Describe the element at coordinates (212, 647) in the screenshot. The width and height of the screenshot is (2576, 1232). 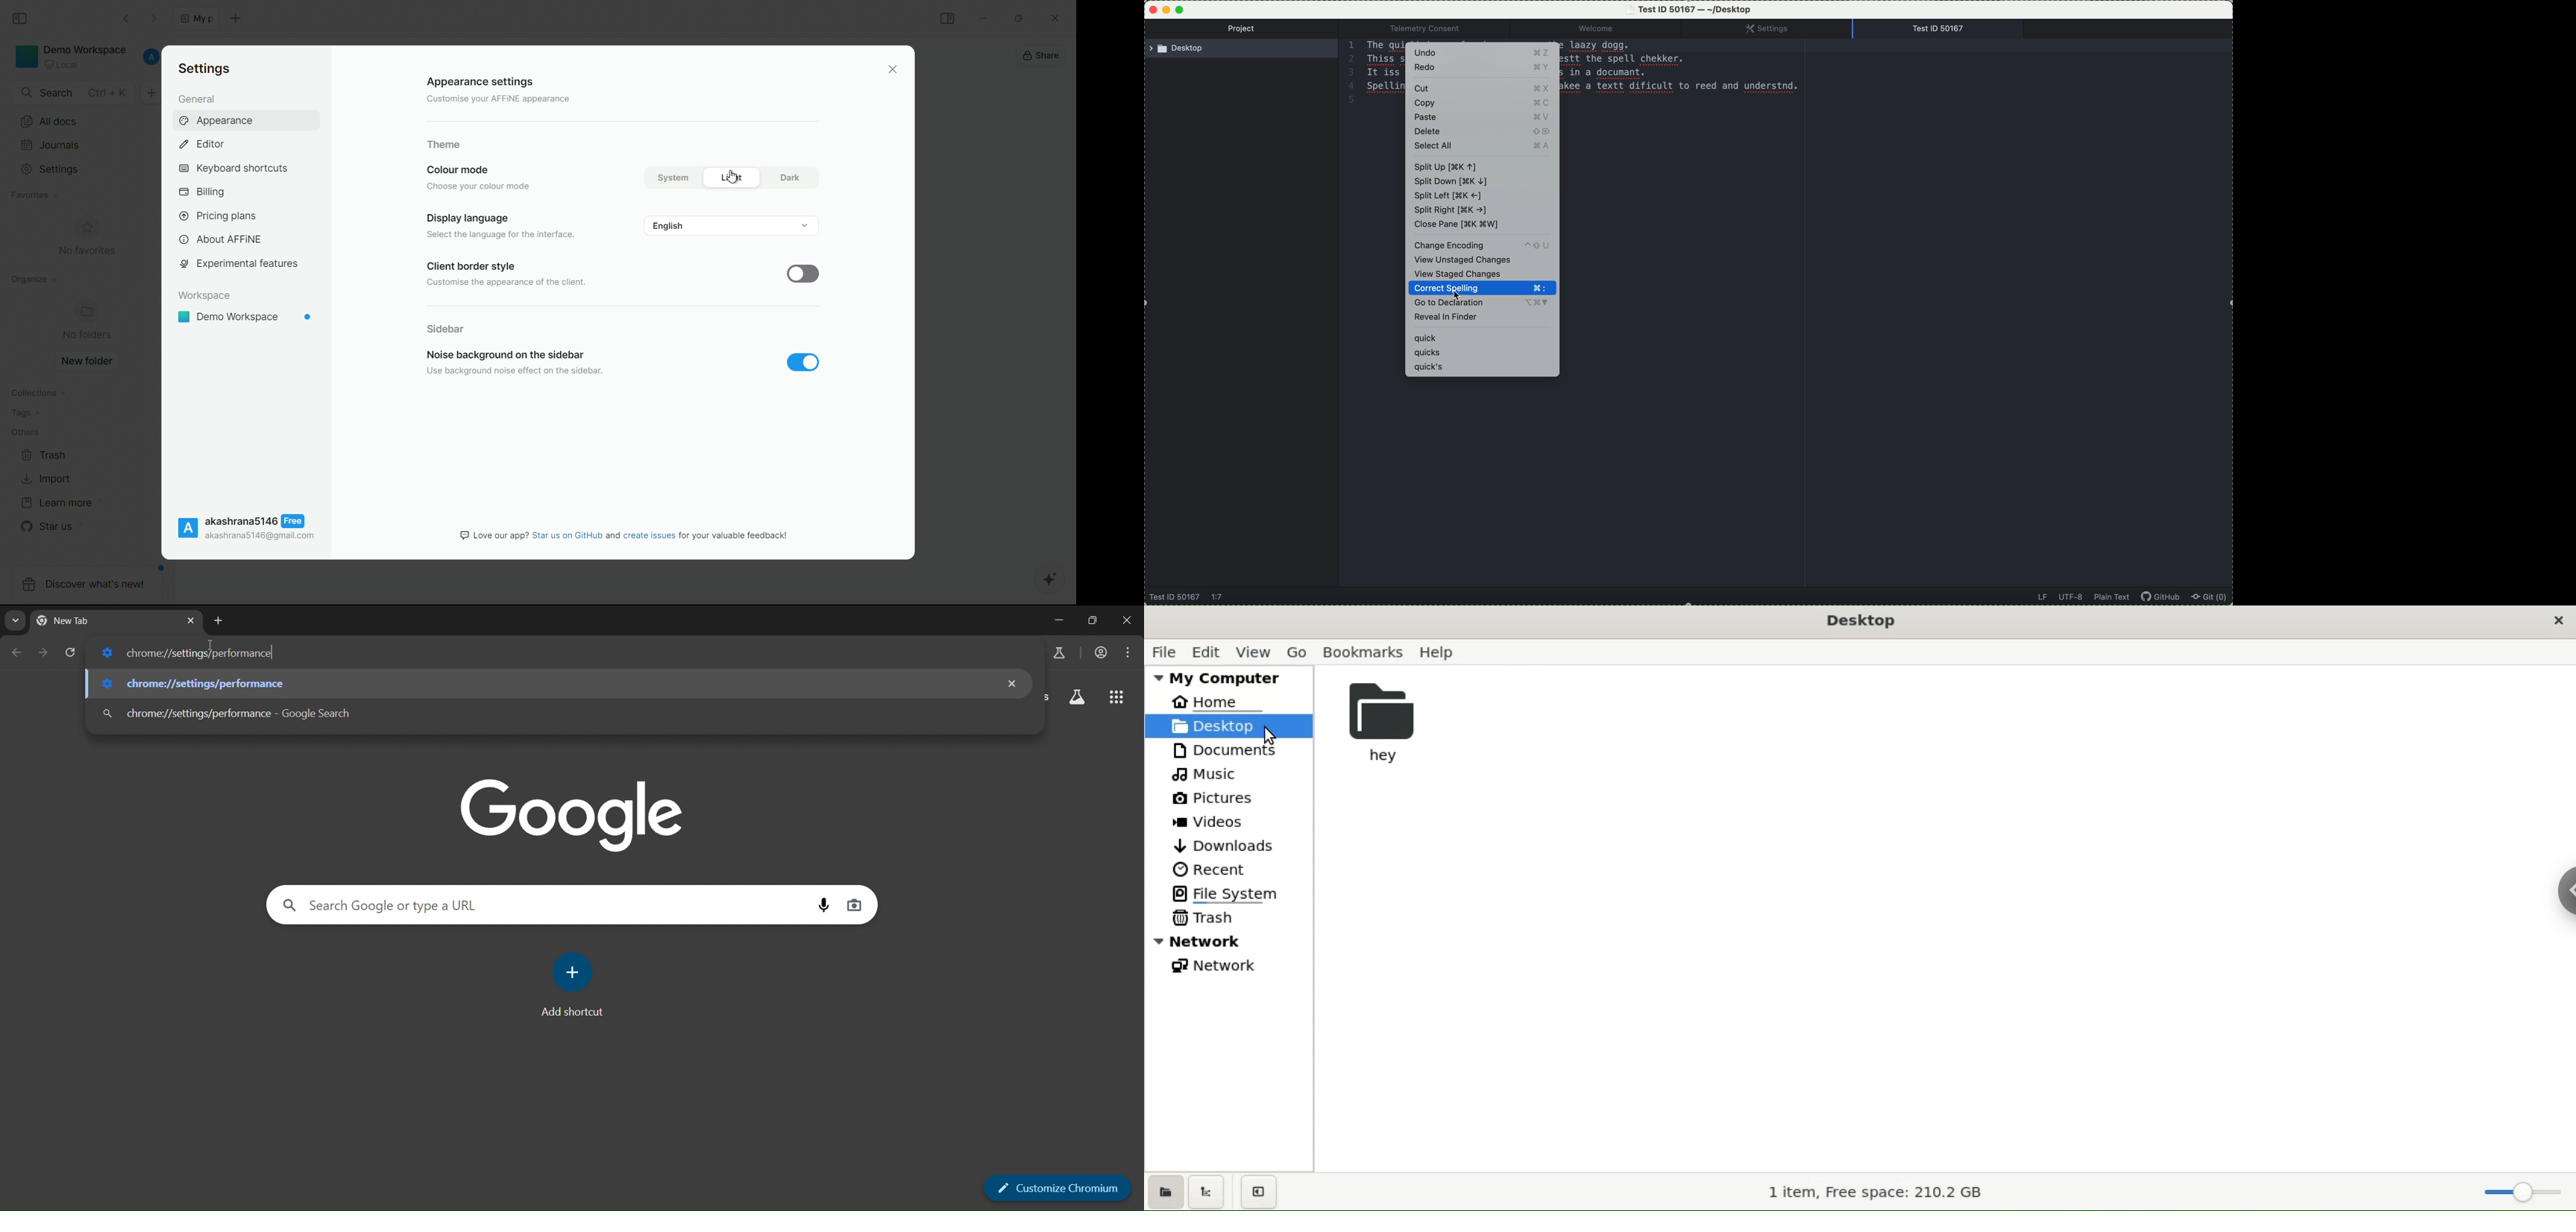
I see `cursor` at that location.